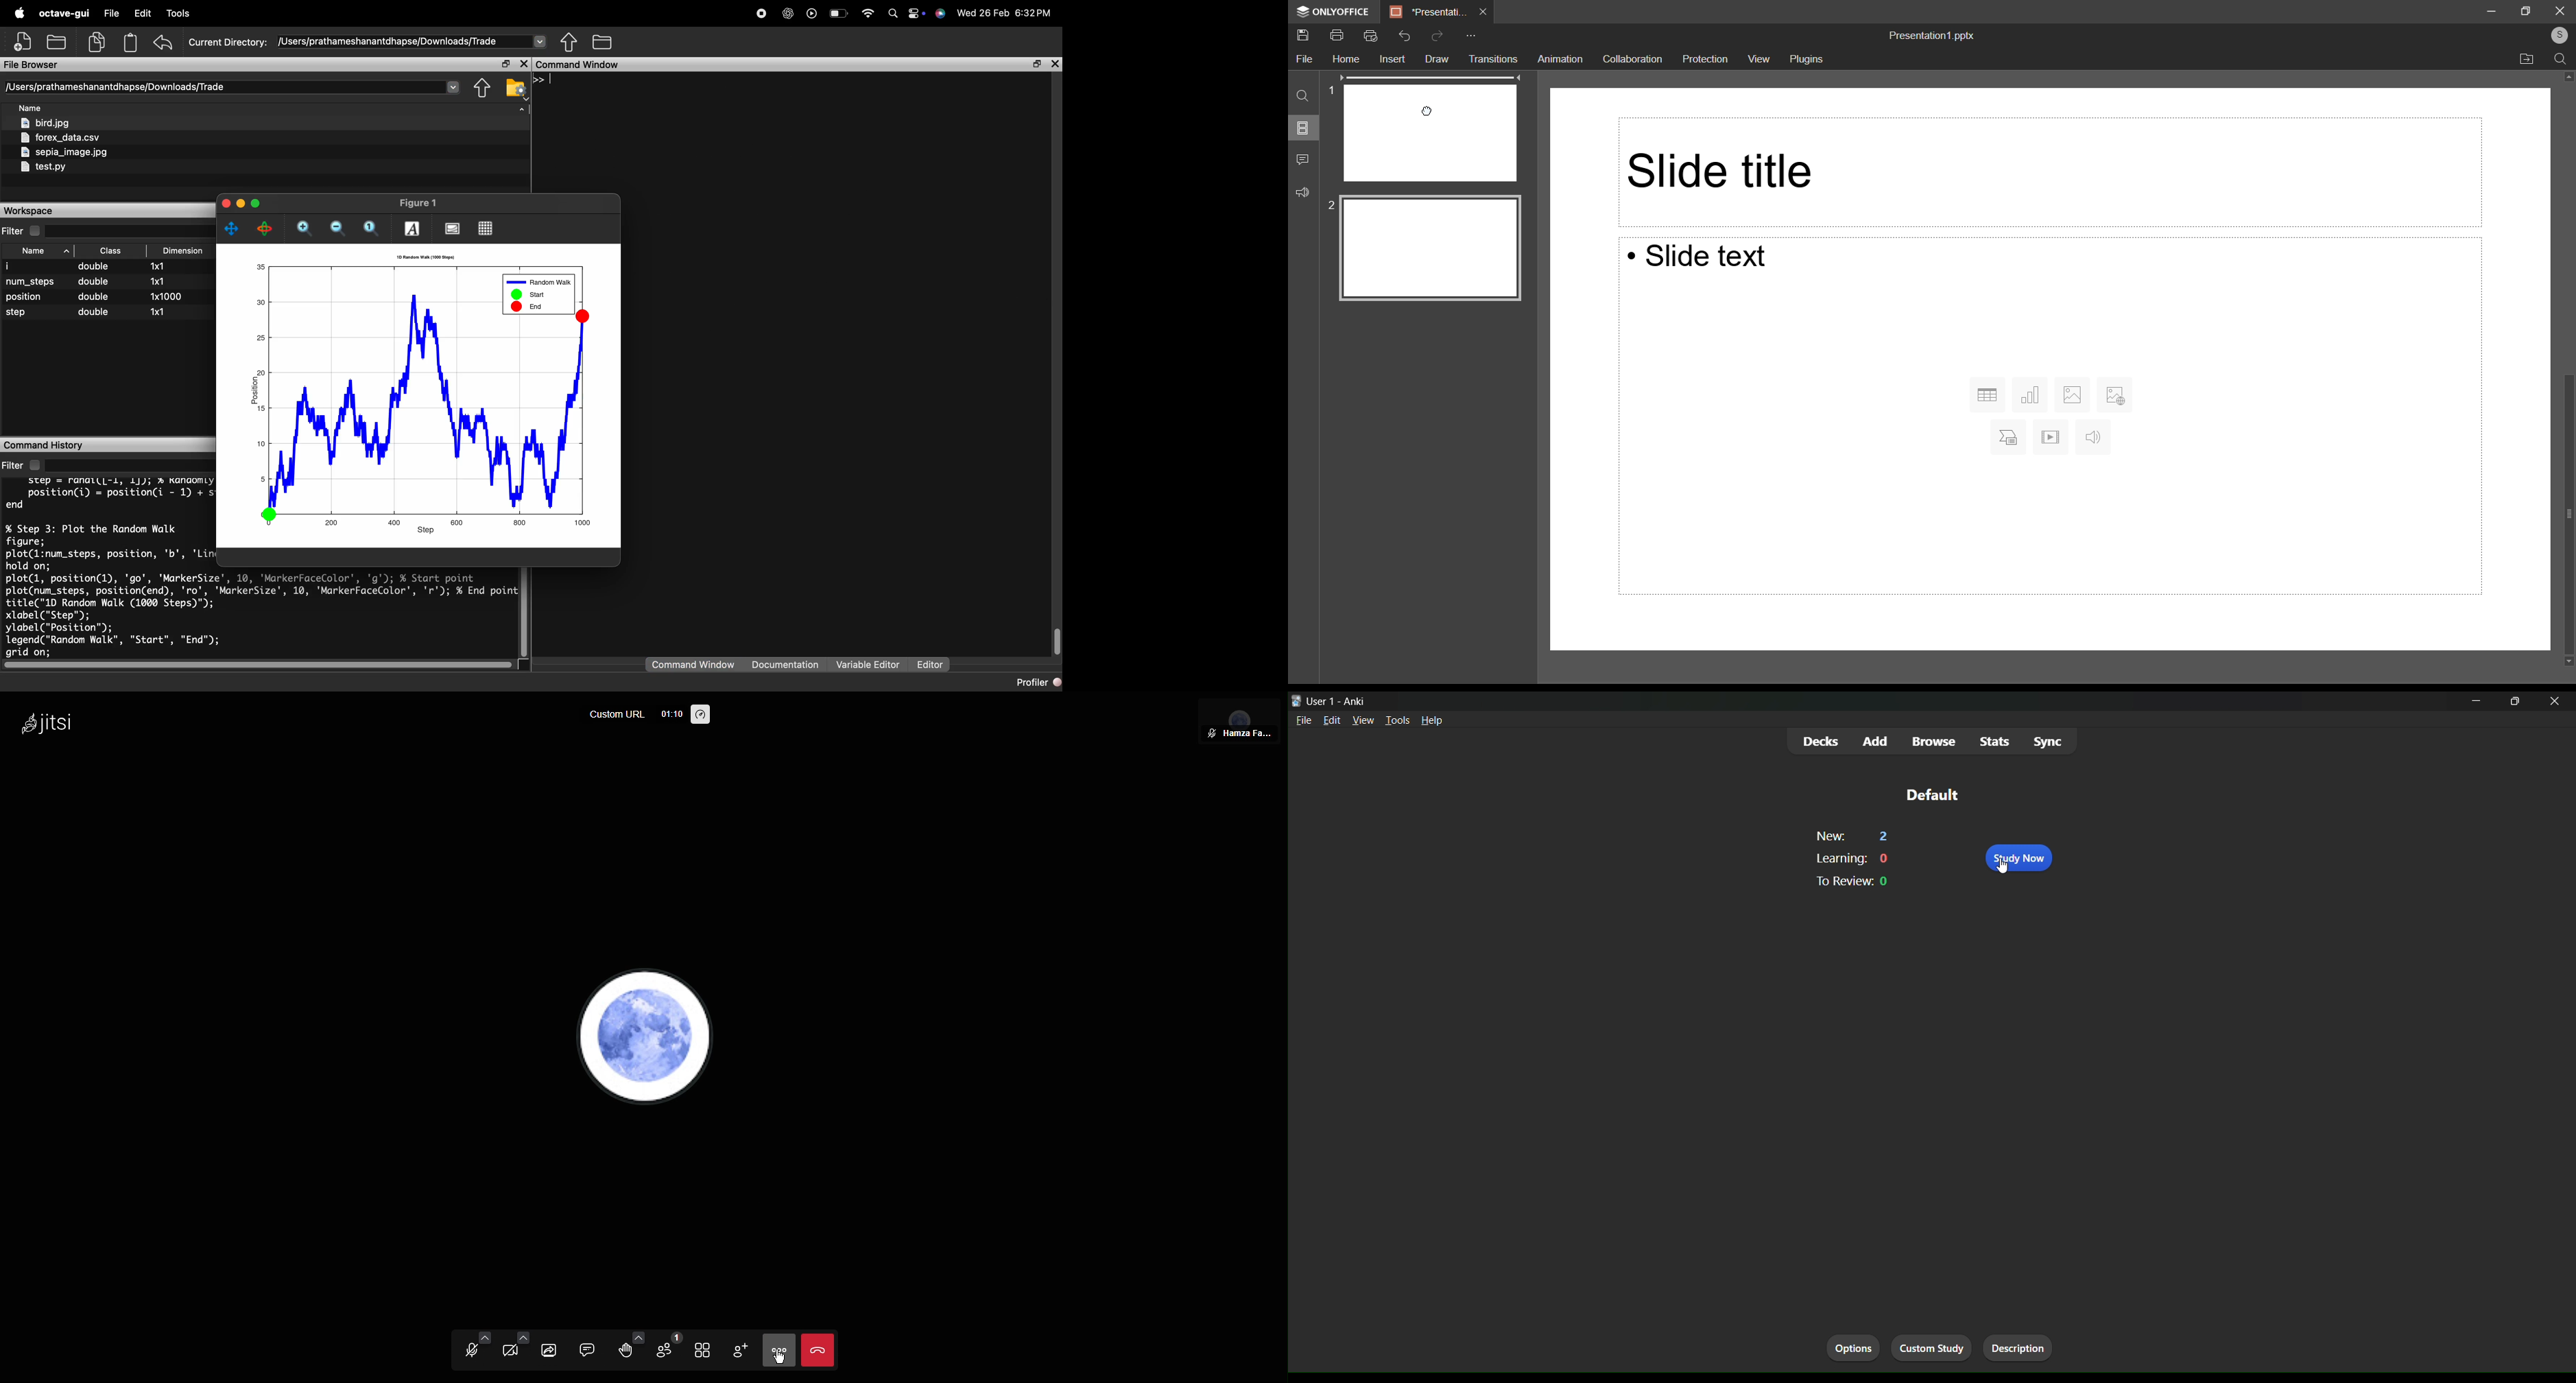 This screenshot has height=1400, width=2576. What do you see at coordinates (45, 720) in the screenshot?
I see `jitsi` at bounding box center [45, 720].